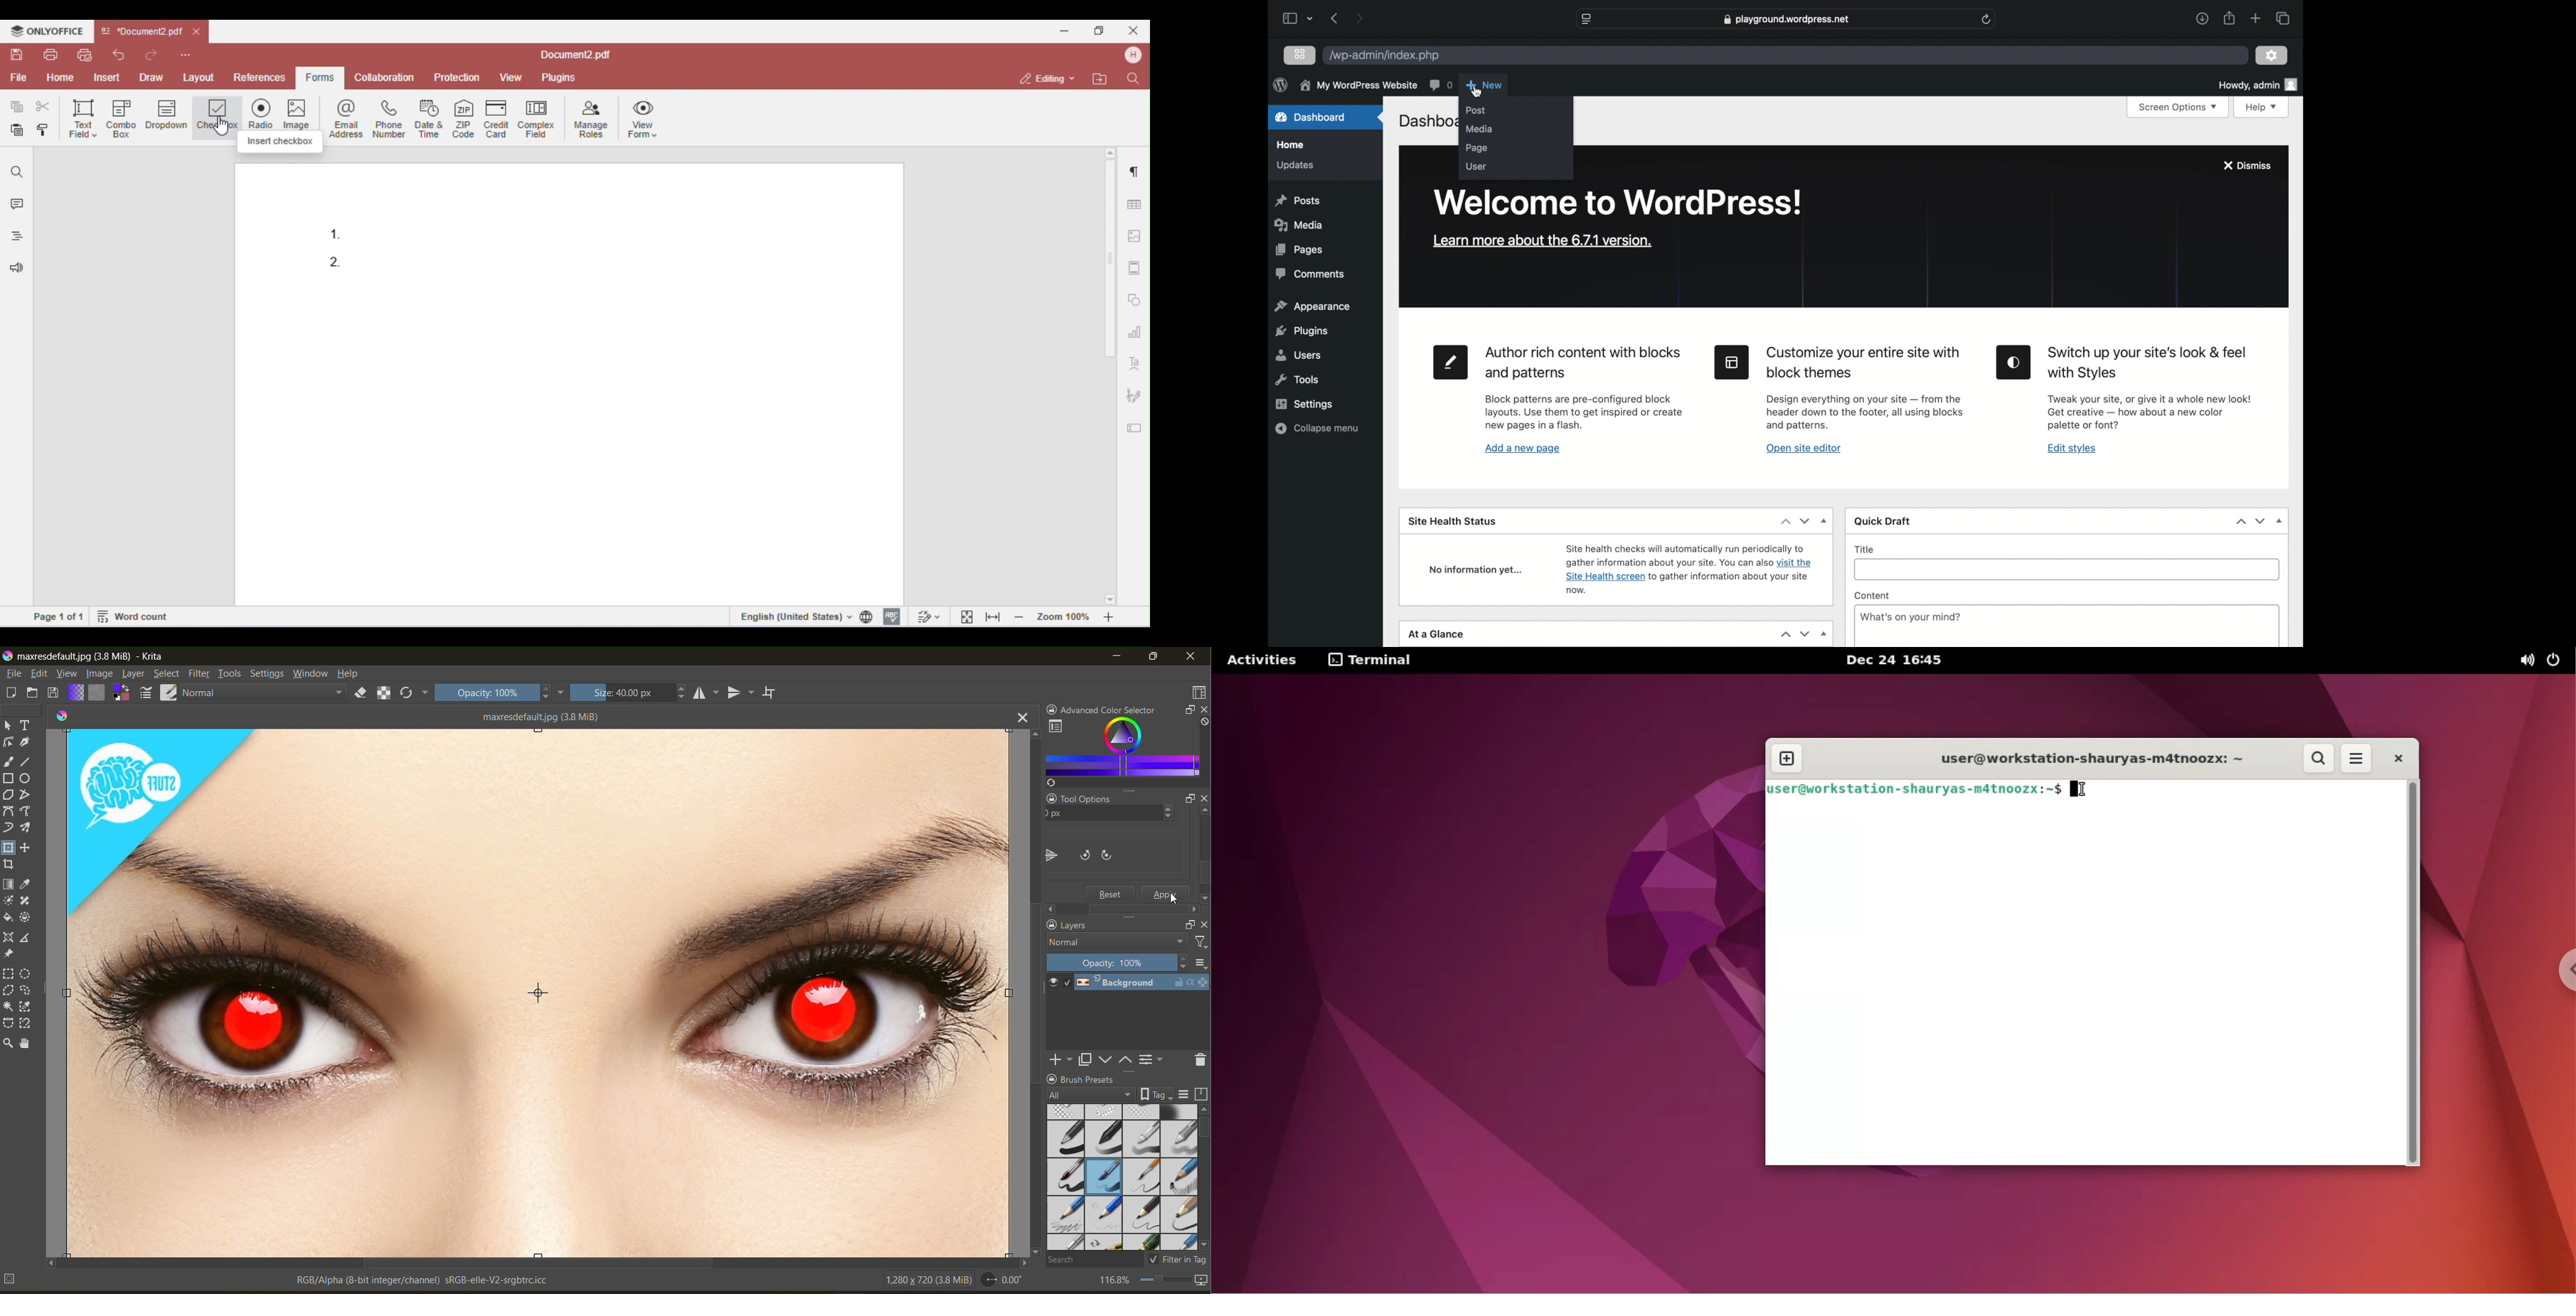  What do you see at coordinates (101, 673) in the screenshot?
I see `image` at bounding box center [101, 673].